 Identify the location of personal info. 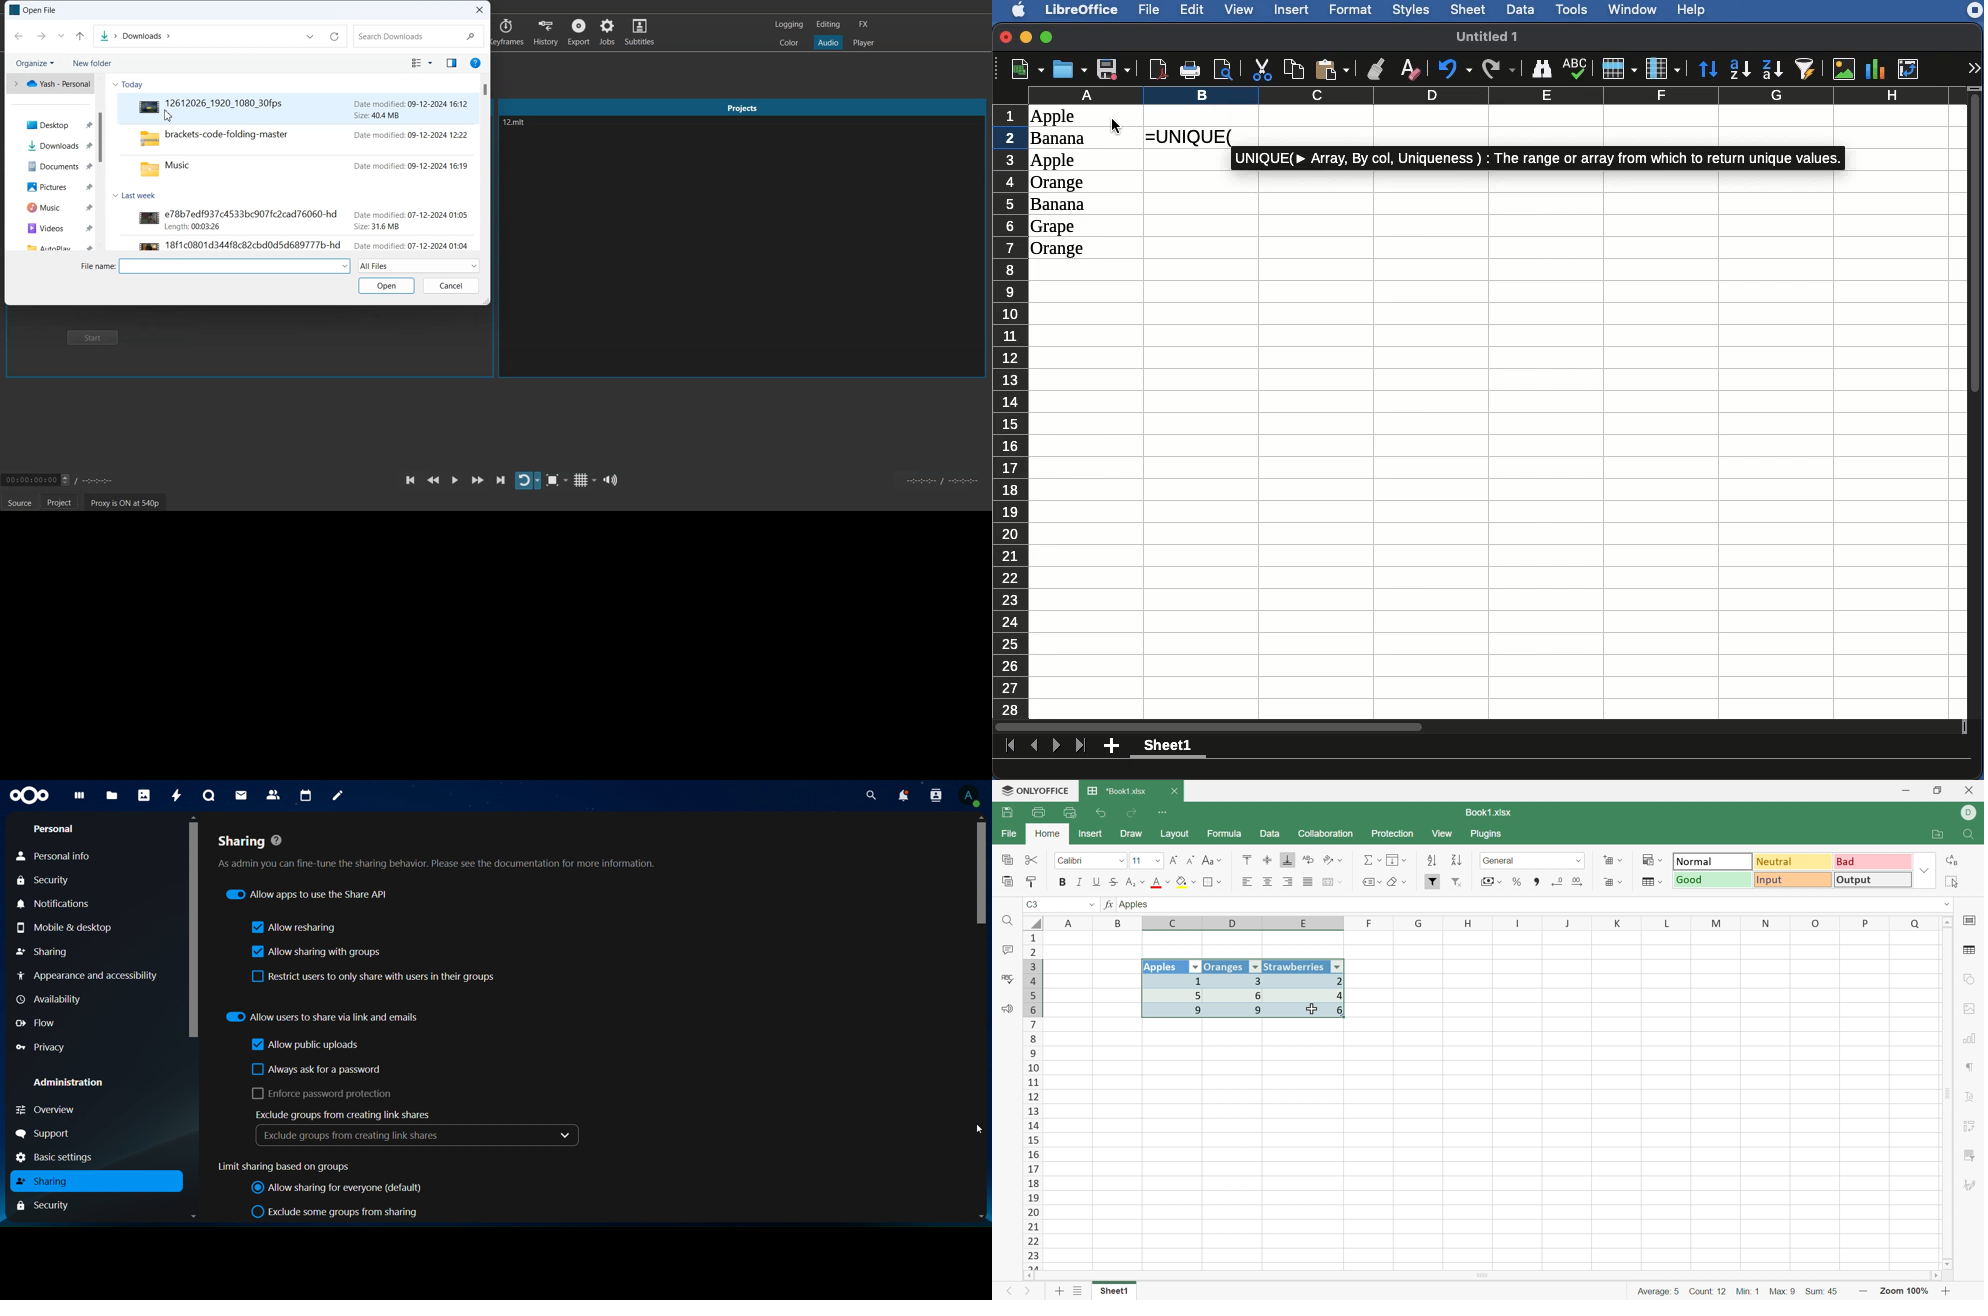
(57, 856).